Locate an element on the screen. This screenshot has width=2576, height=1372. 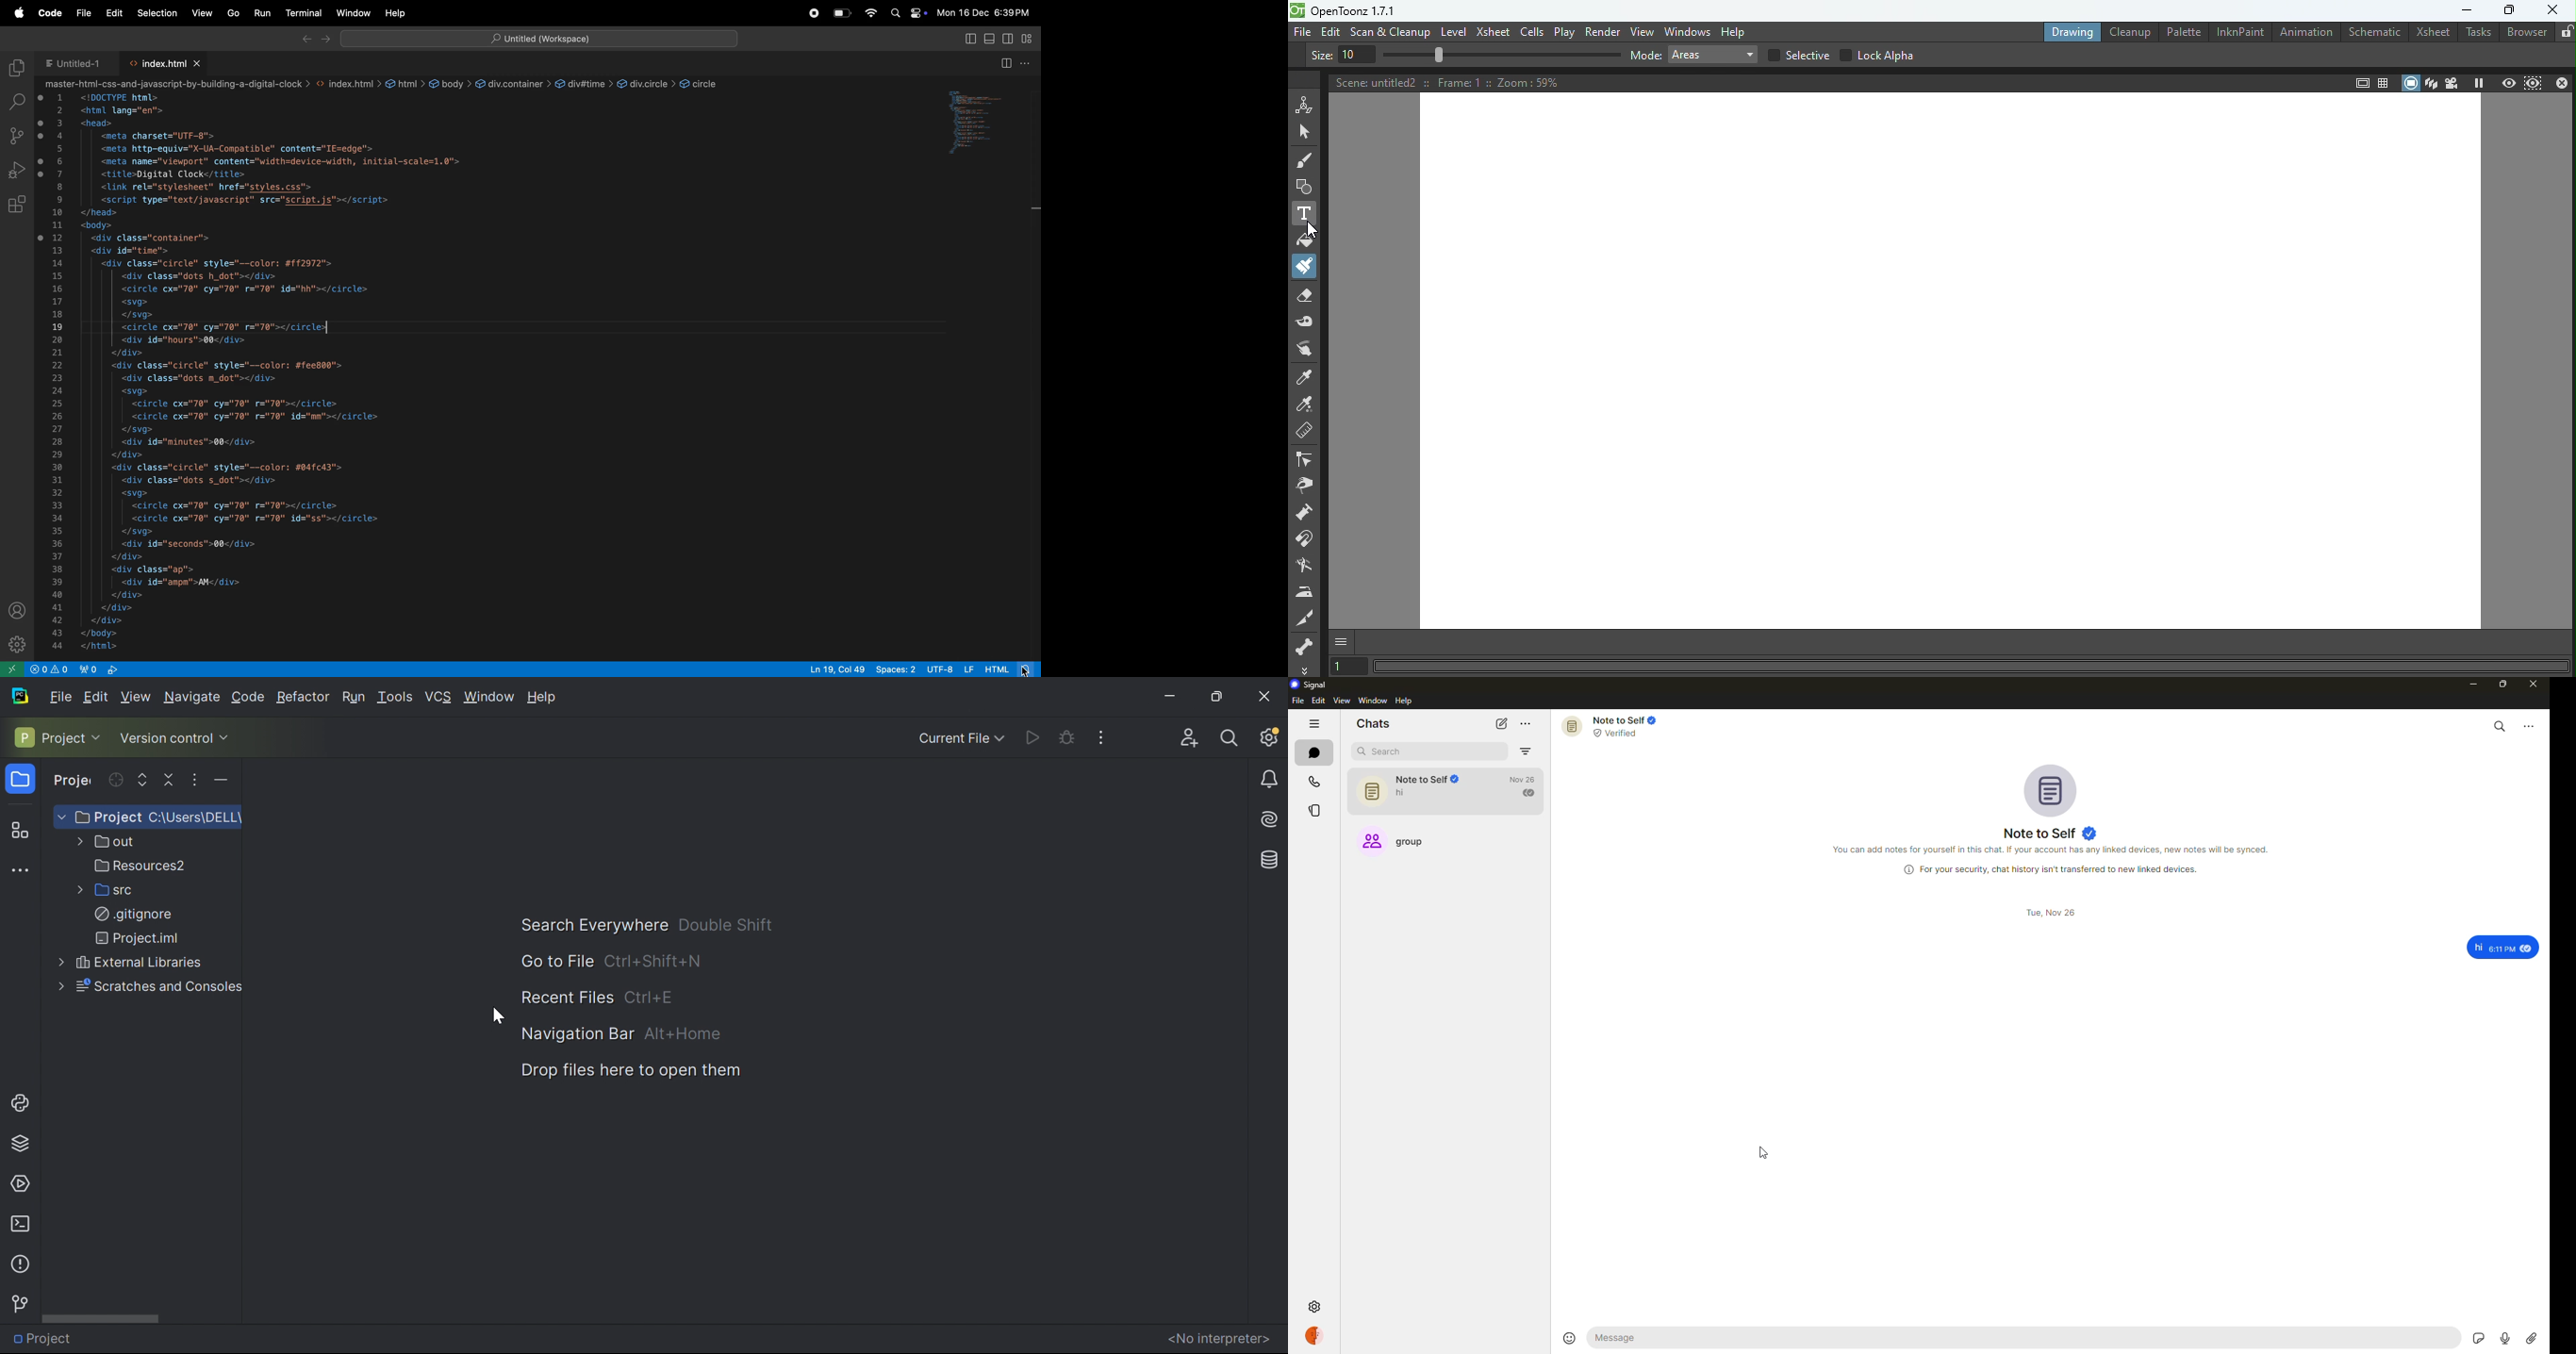
Project is located at coordinates (48, 737).